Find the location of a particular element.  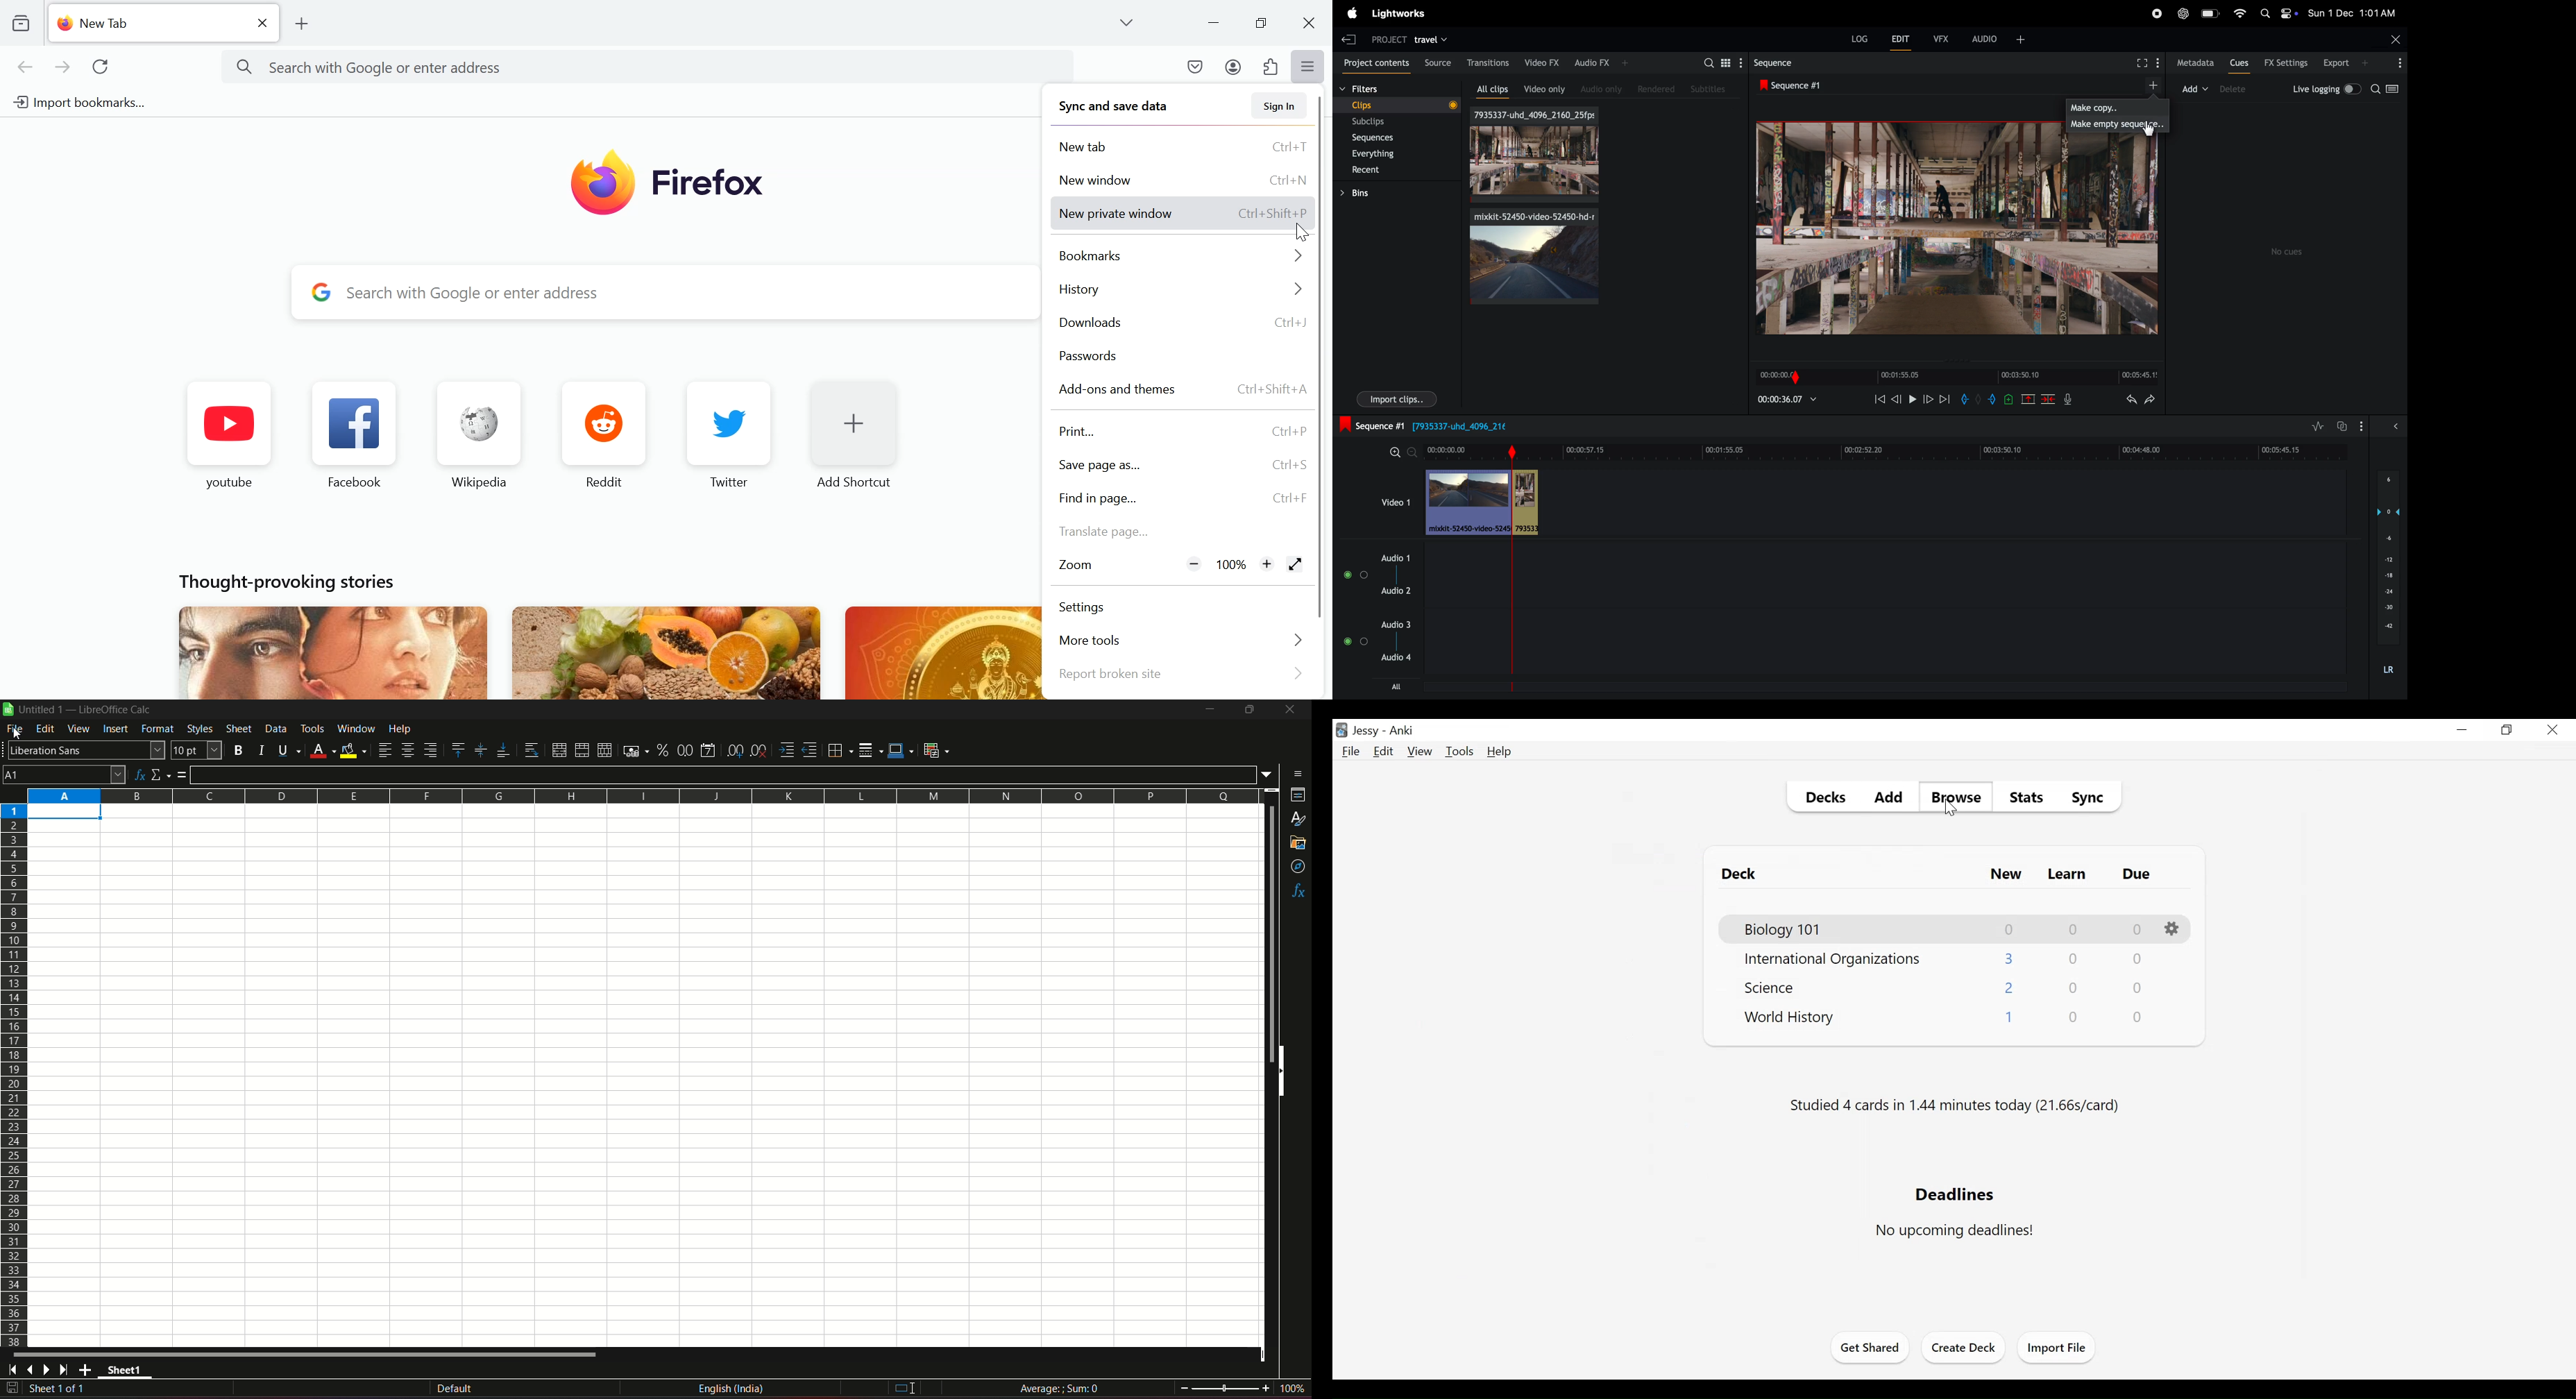

maximize is located at coordinates (1249, 710).